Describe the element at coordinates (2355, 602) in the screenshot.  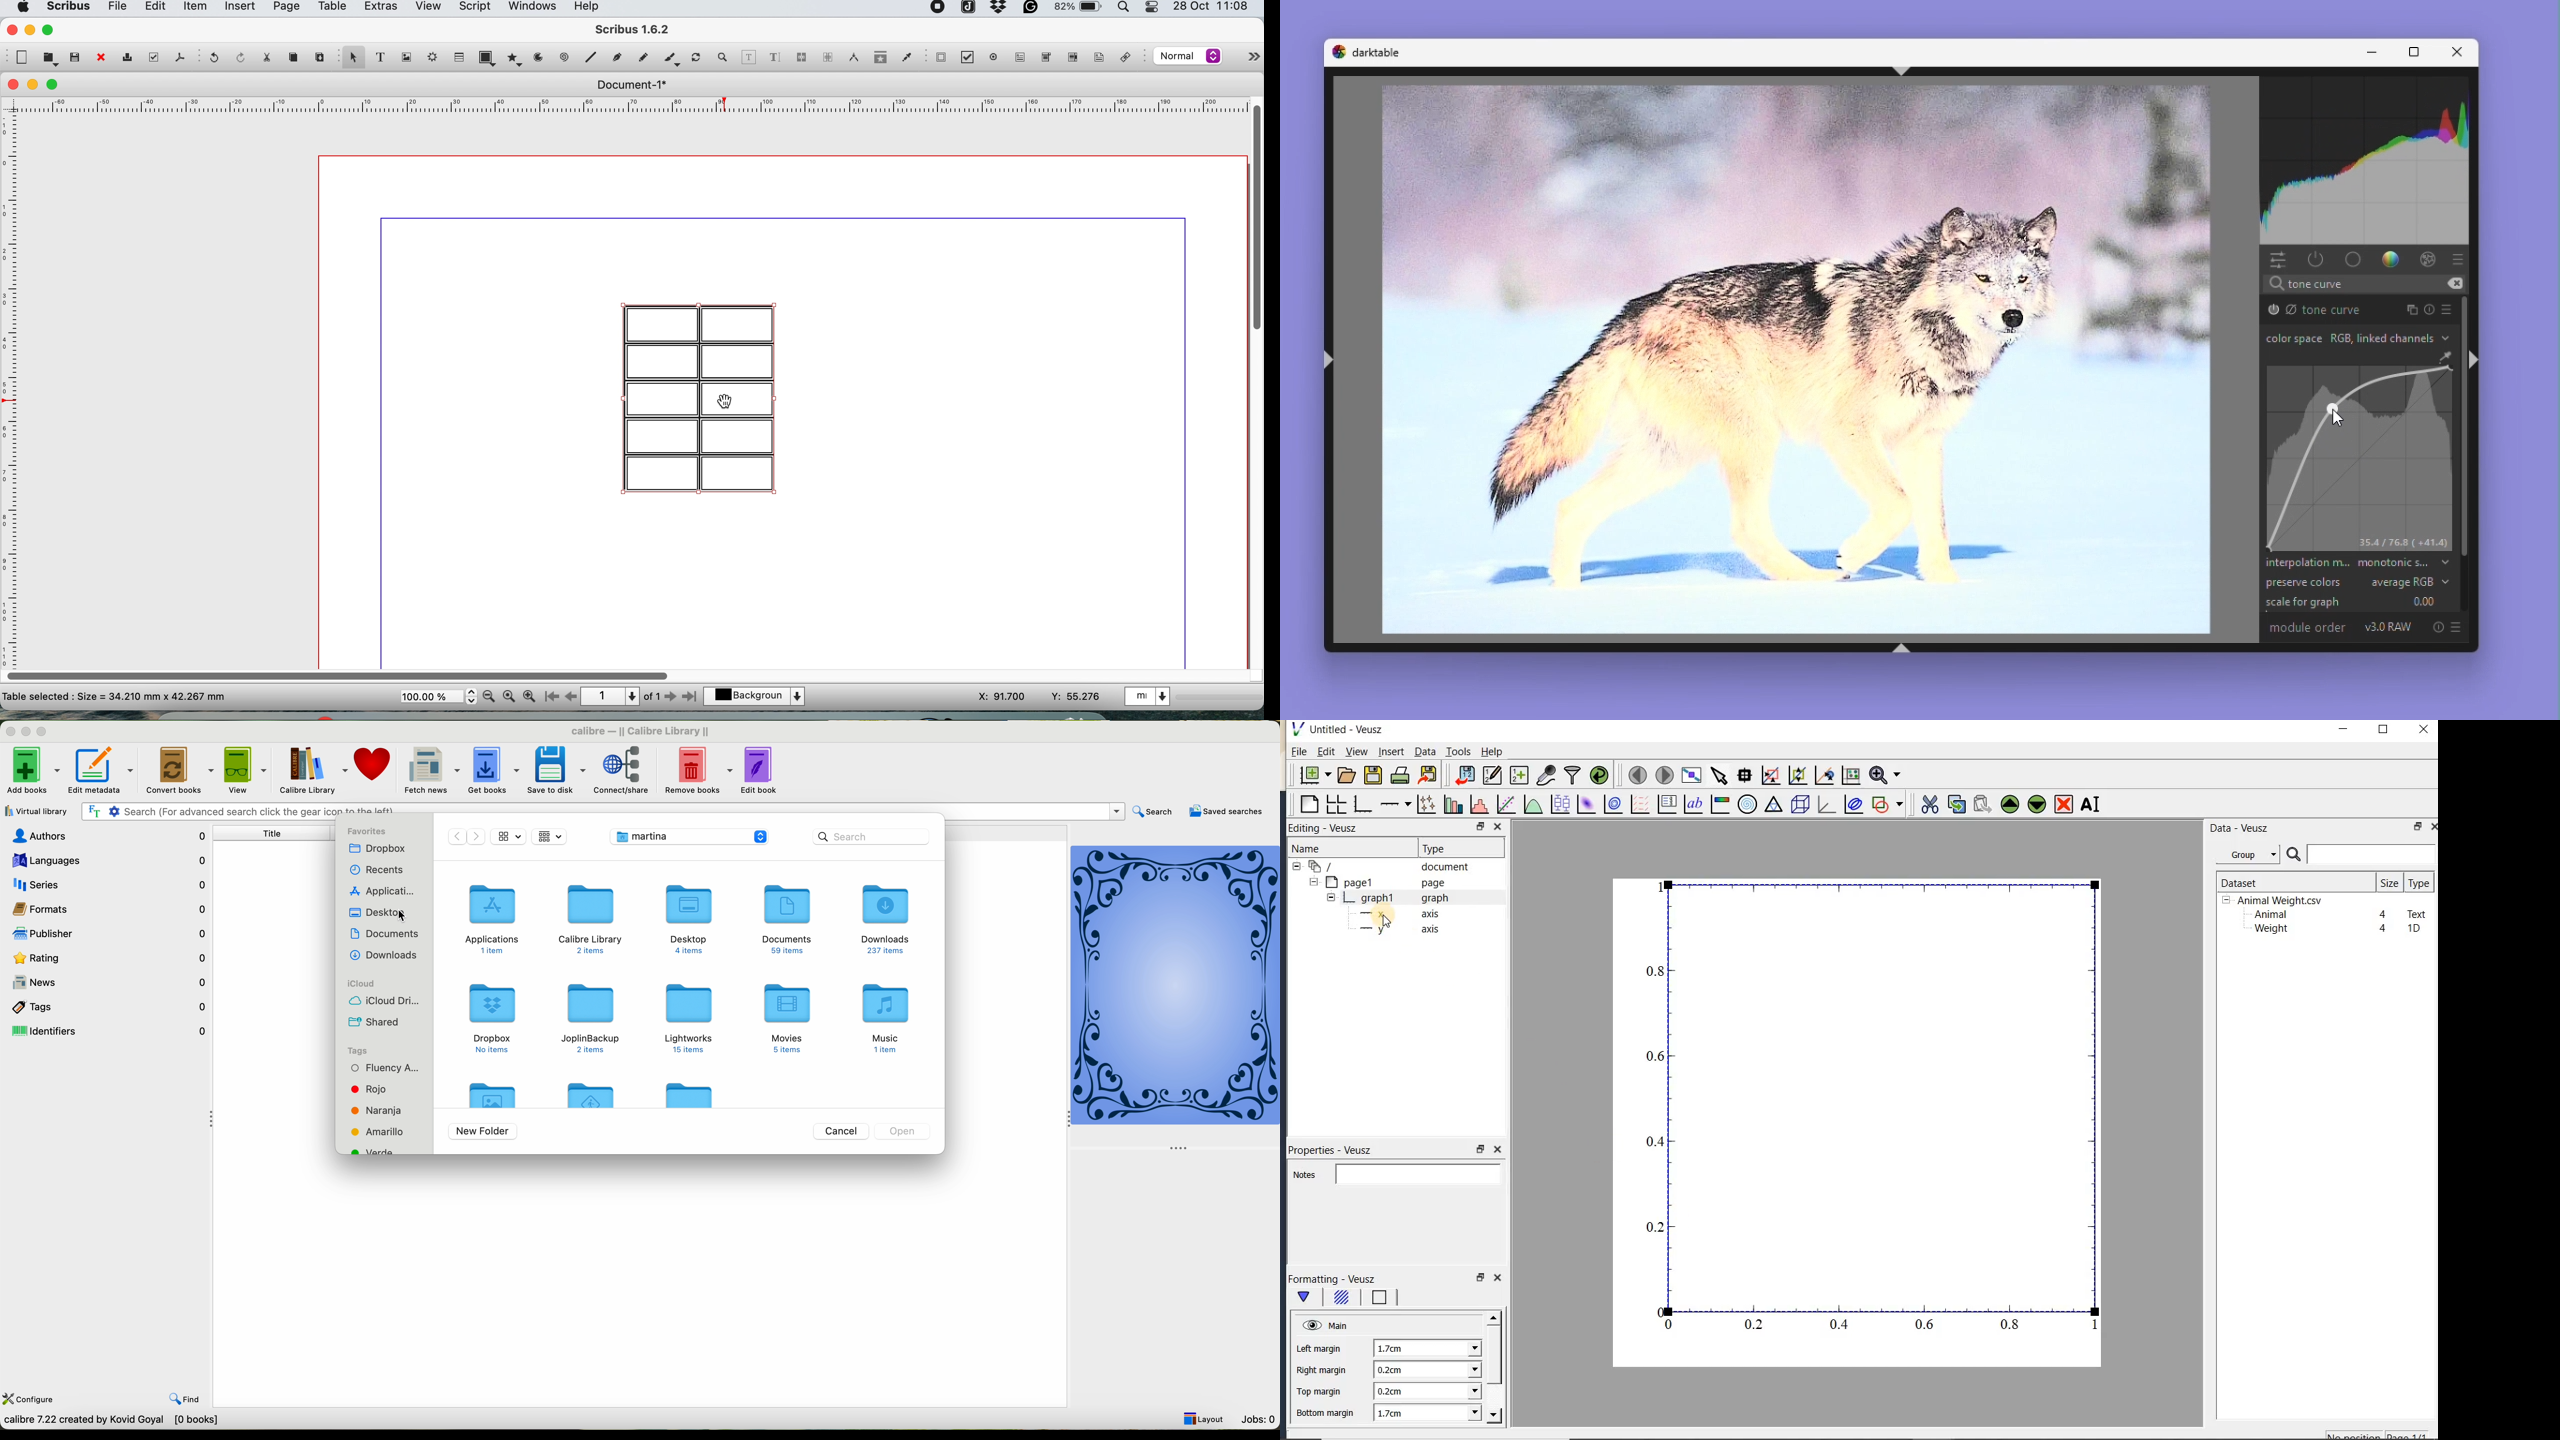
I see `Scale for graph` at that location.